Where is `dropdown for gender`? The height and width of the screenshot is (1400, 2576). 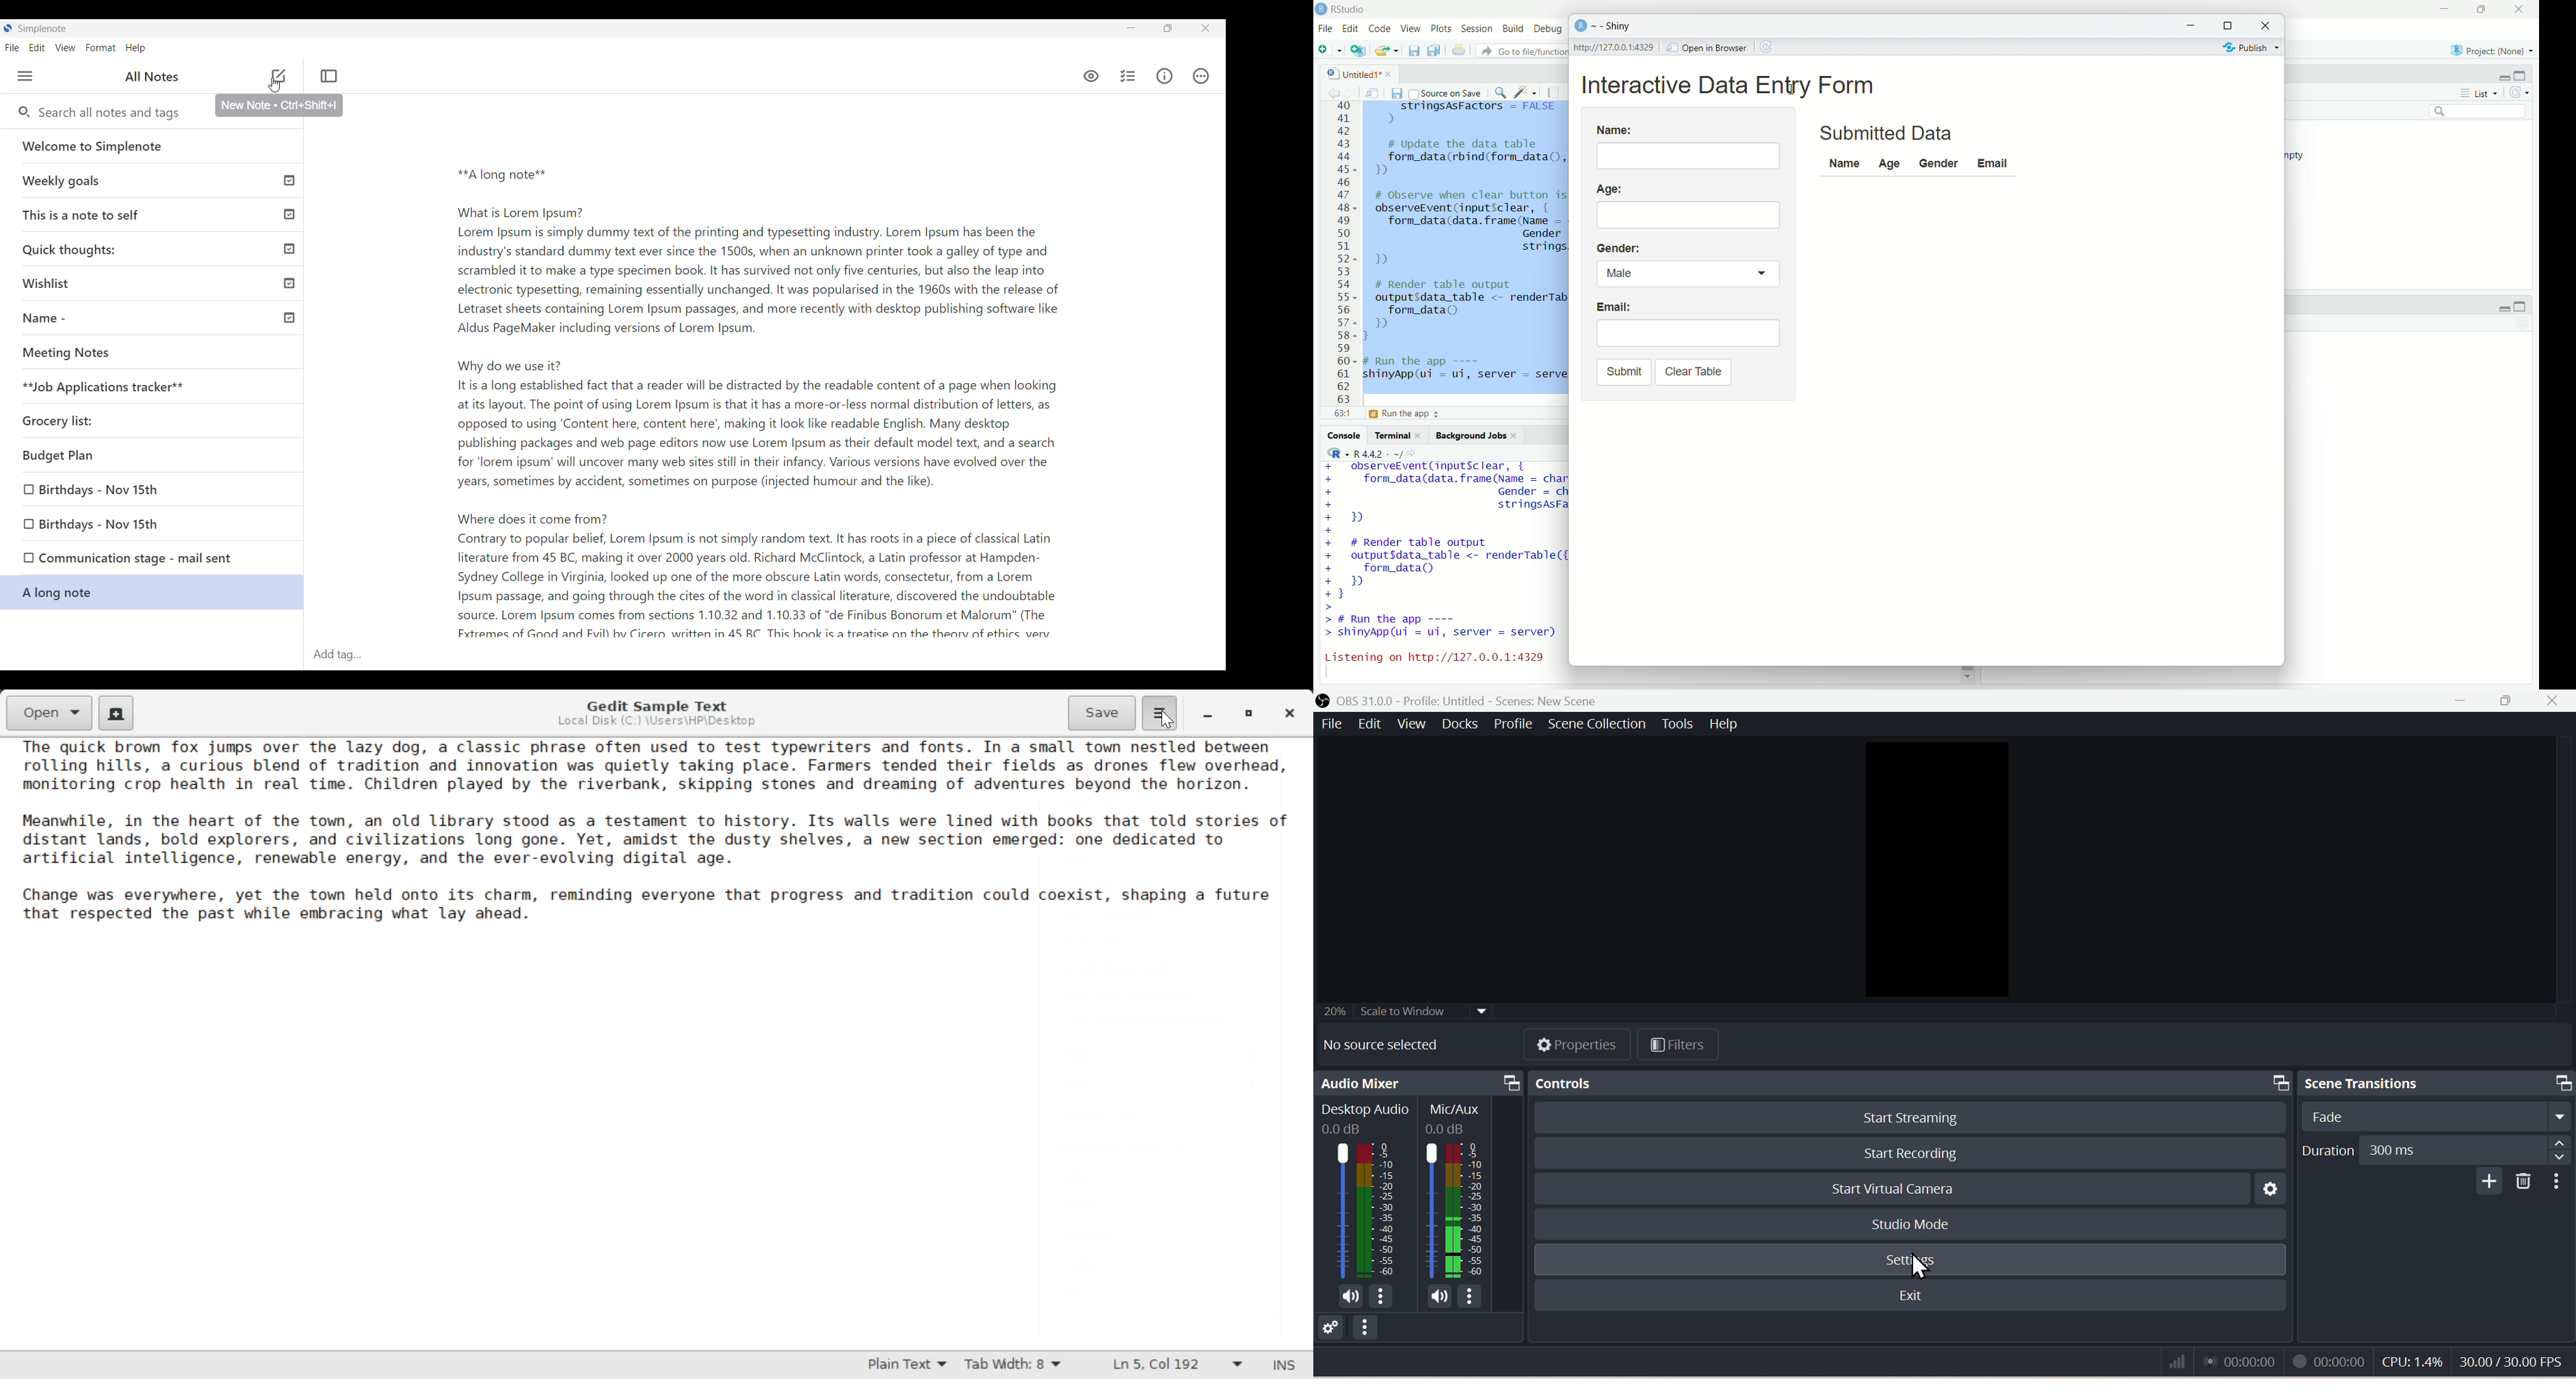 dropdown for gender is located at coordinates (1686, 274).